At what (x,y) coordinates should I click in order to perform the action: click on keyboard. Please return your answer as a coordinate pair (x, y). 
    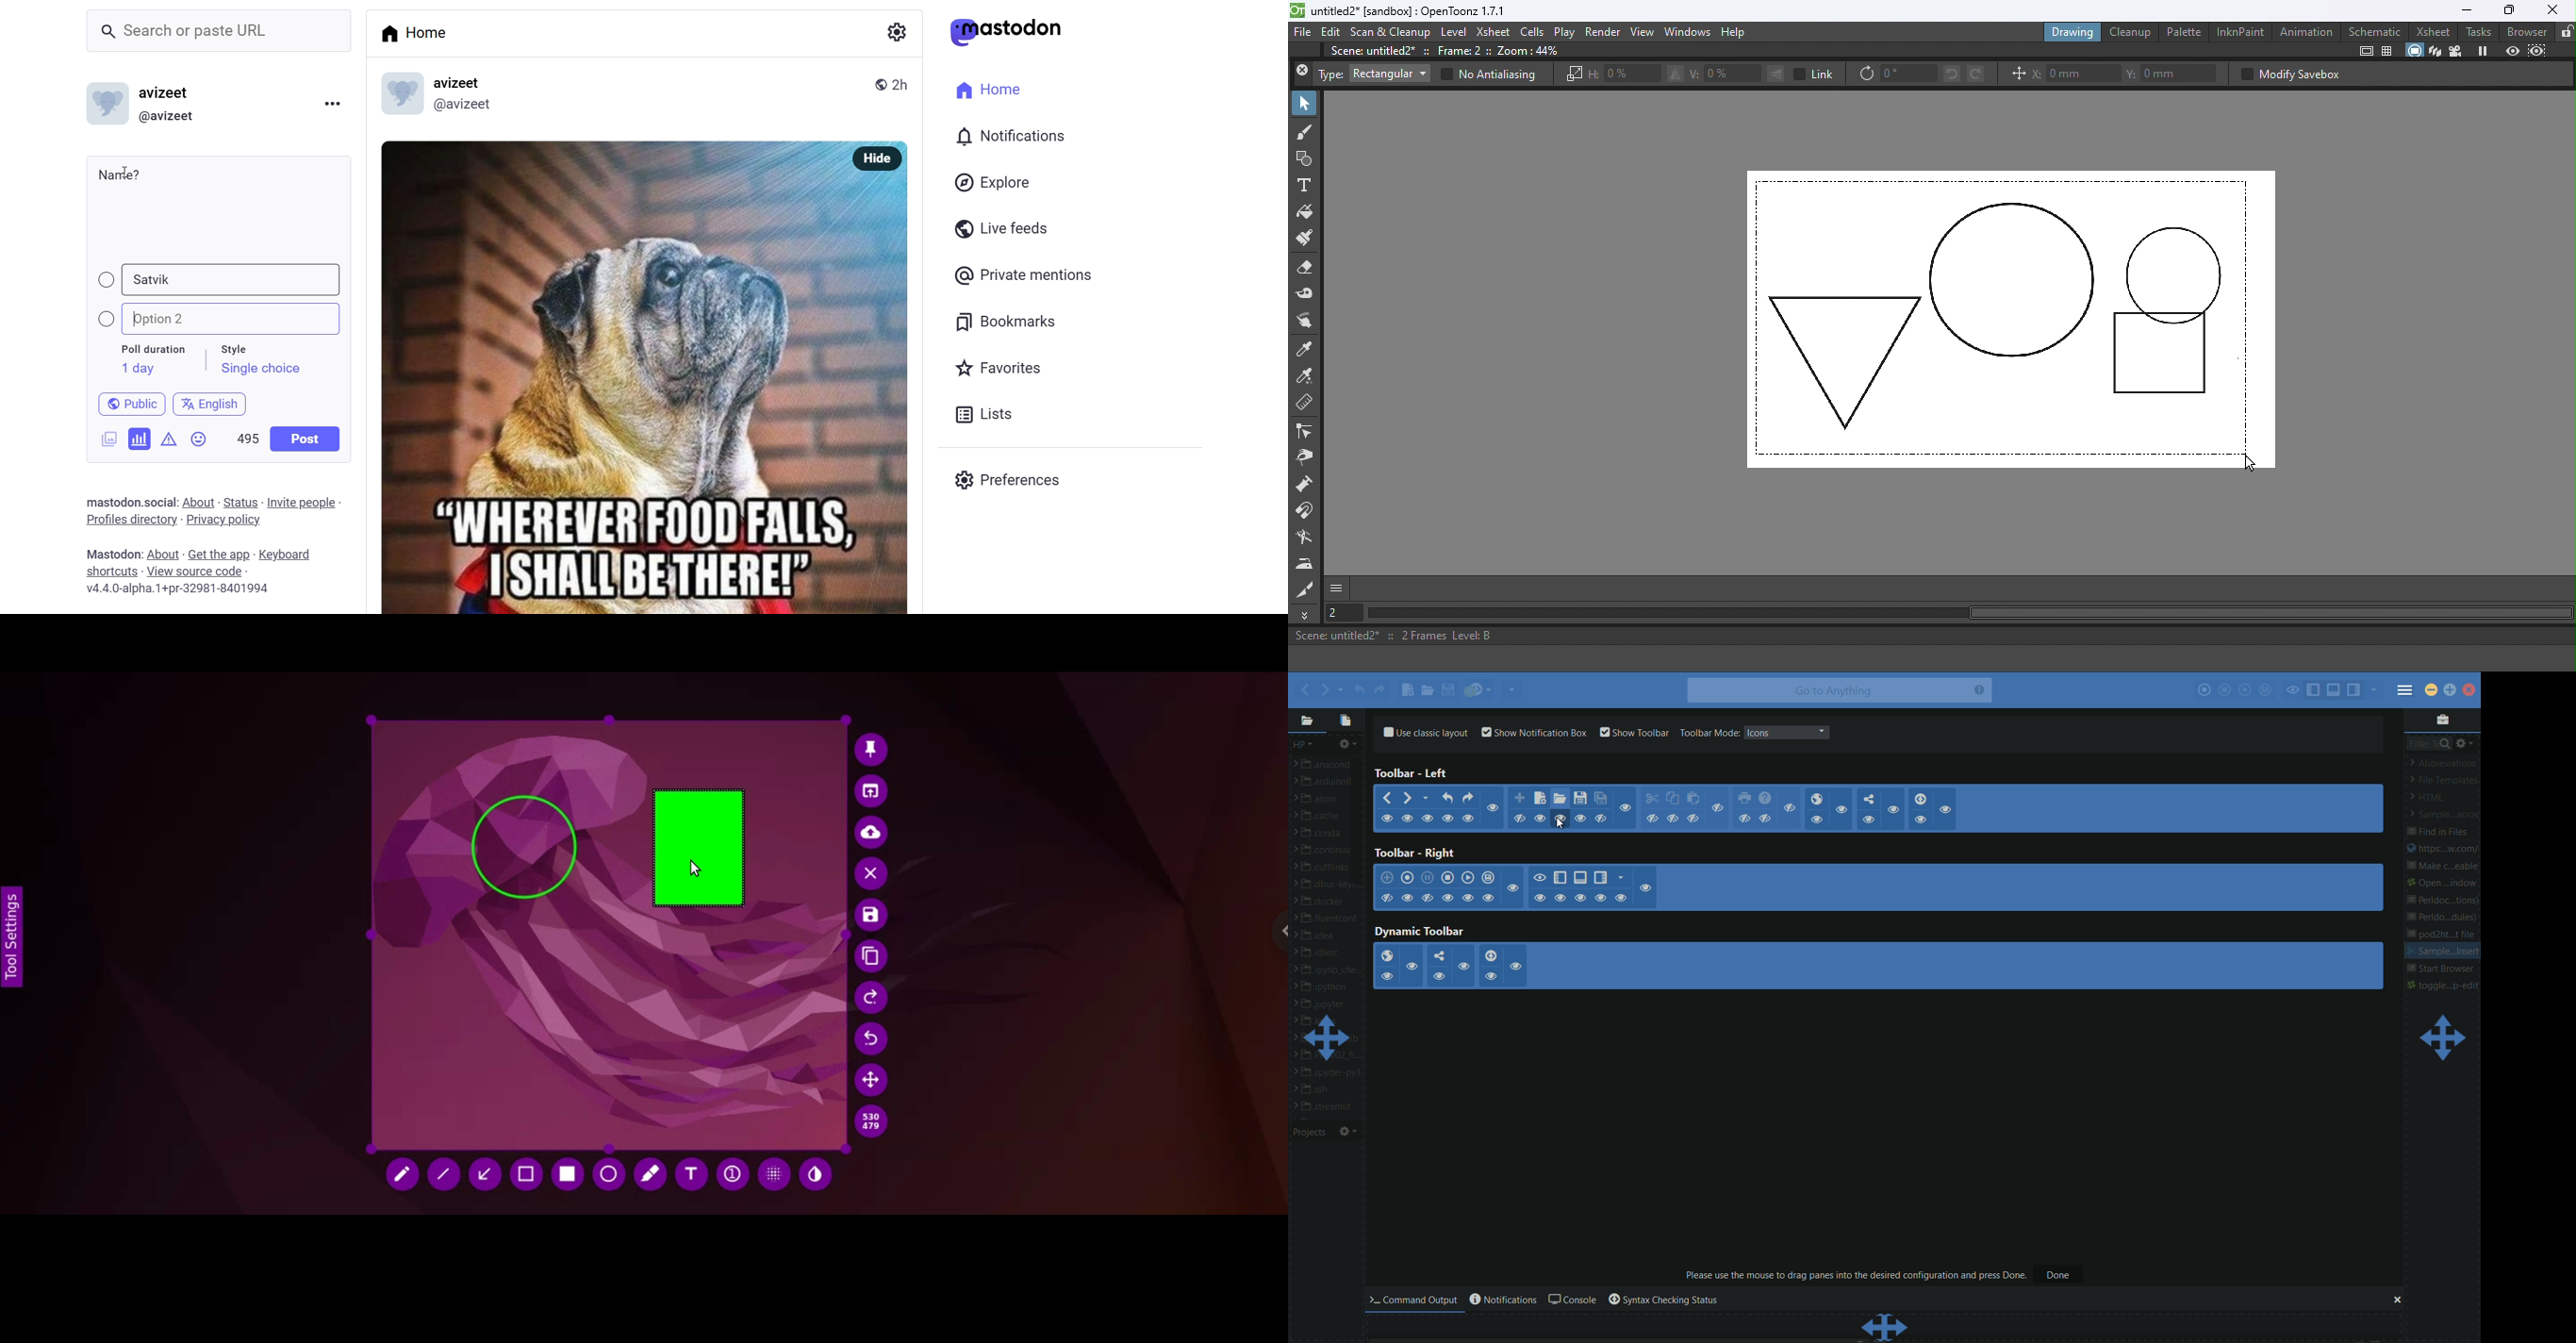
    Looking at the image, I should click on (291, 556).